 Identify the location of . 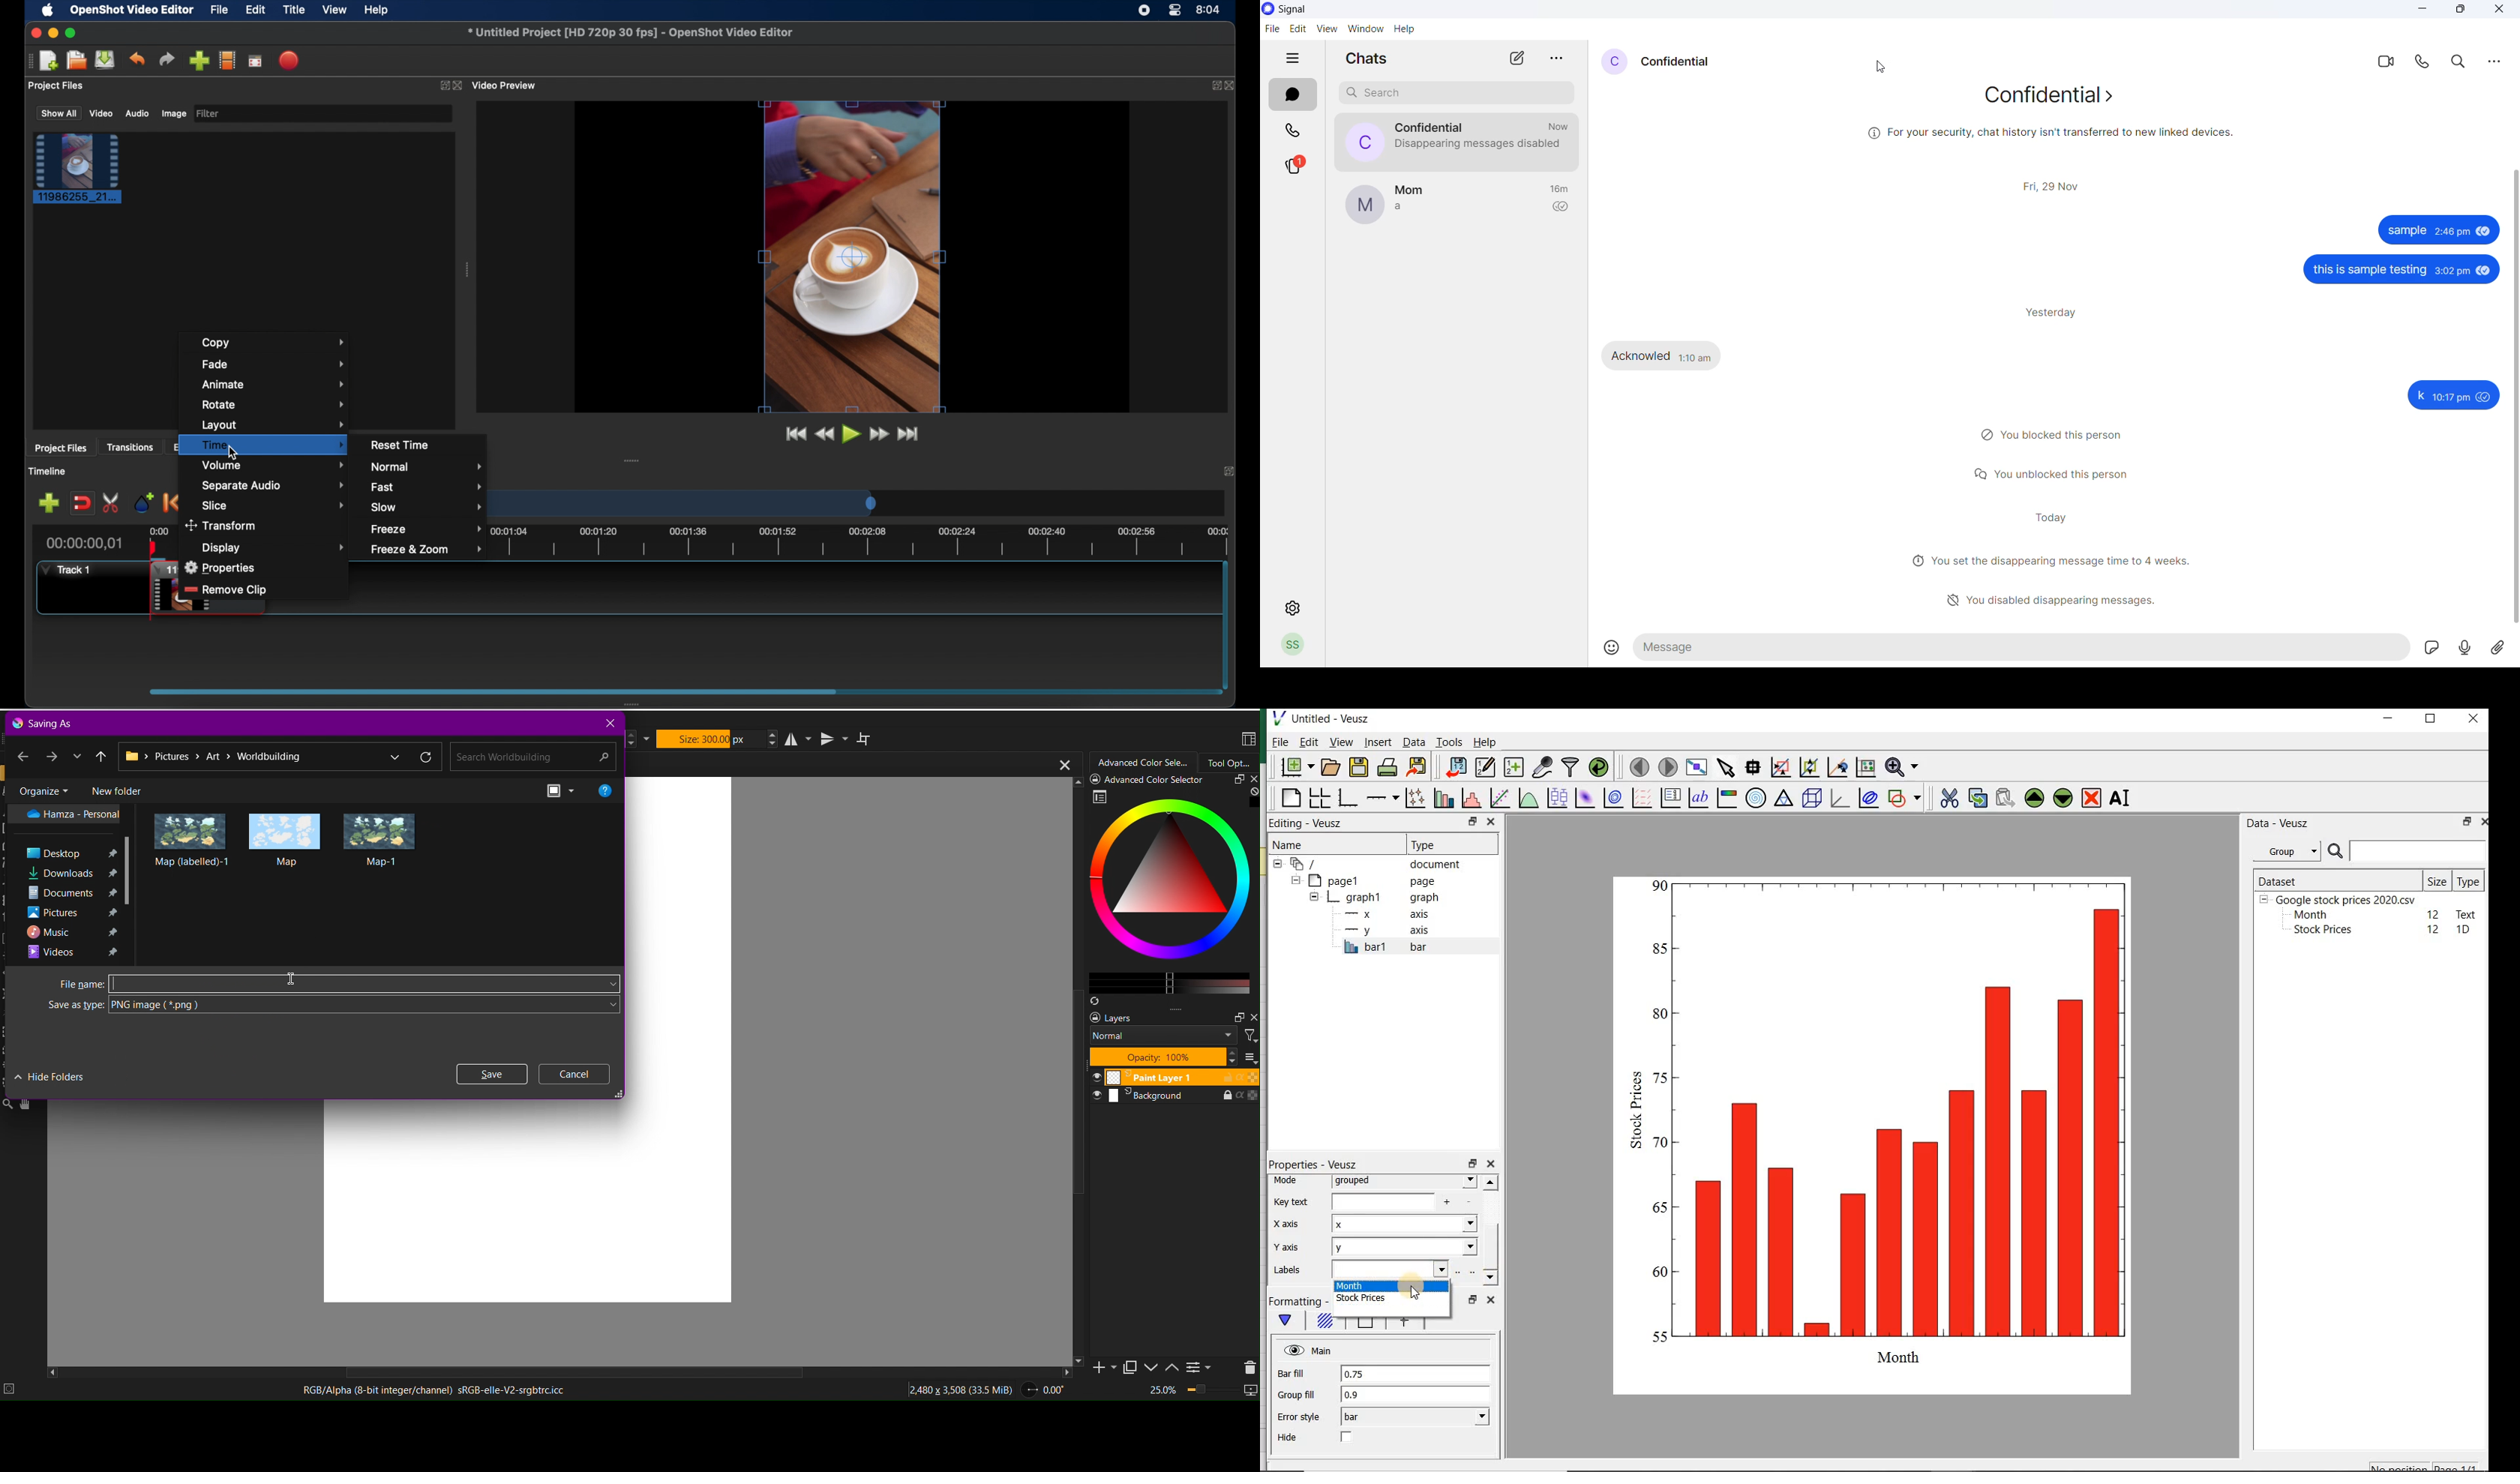
(2401, 269).